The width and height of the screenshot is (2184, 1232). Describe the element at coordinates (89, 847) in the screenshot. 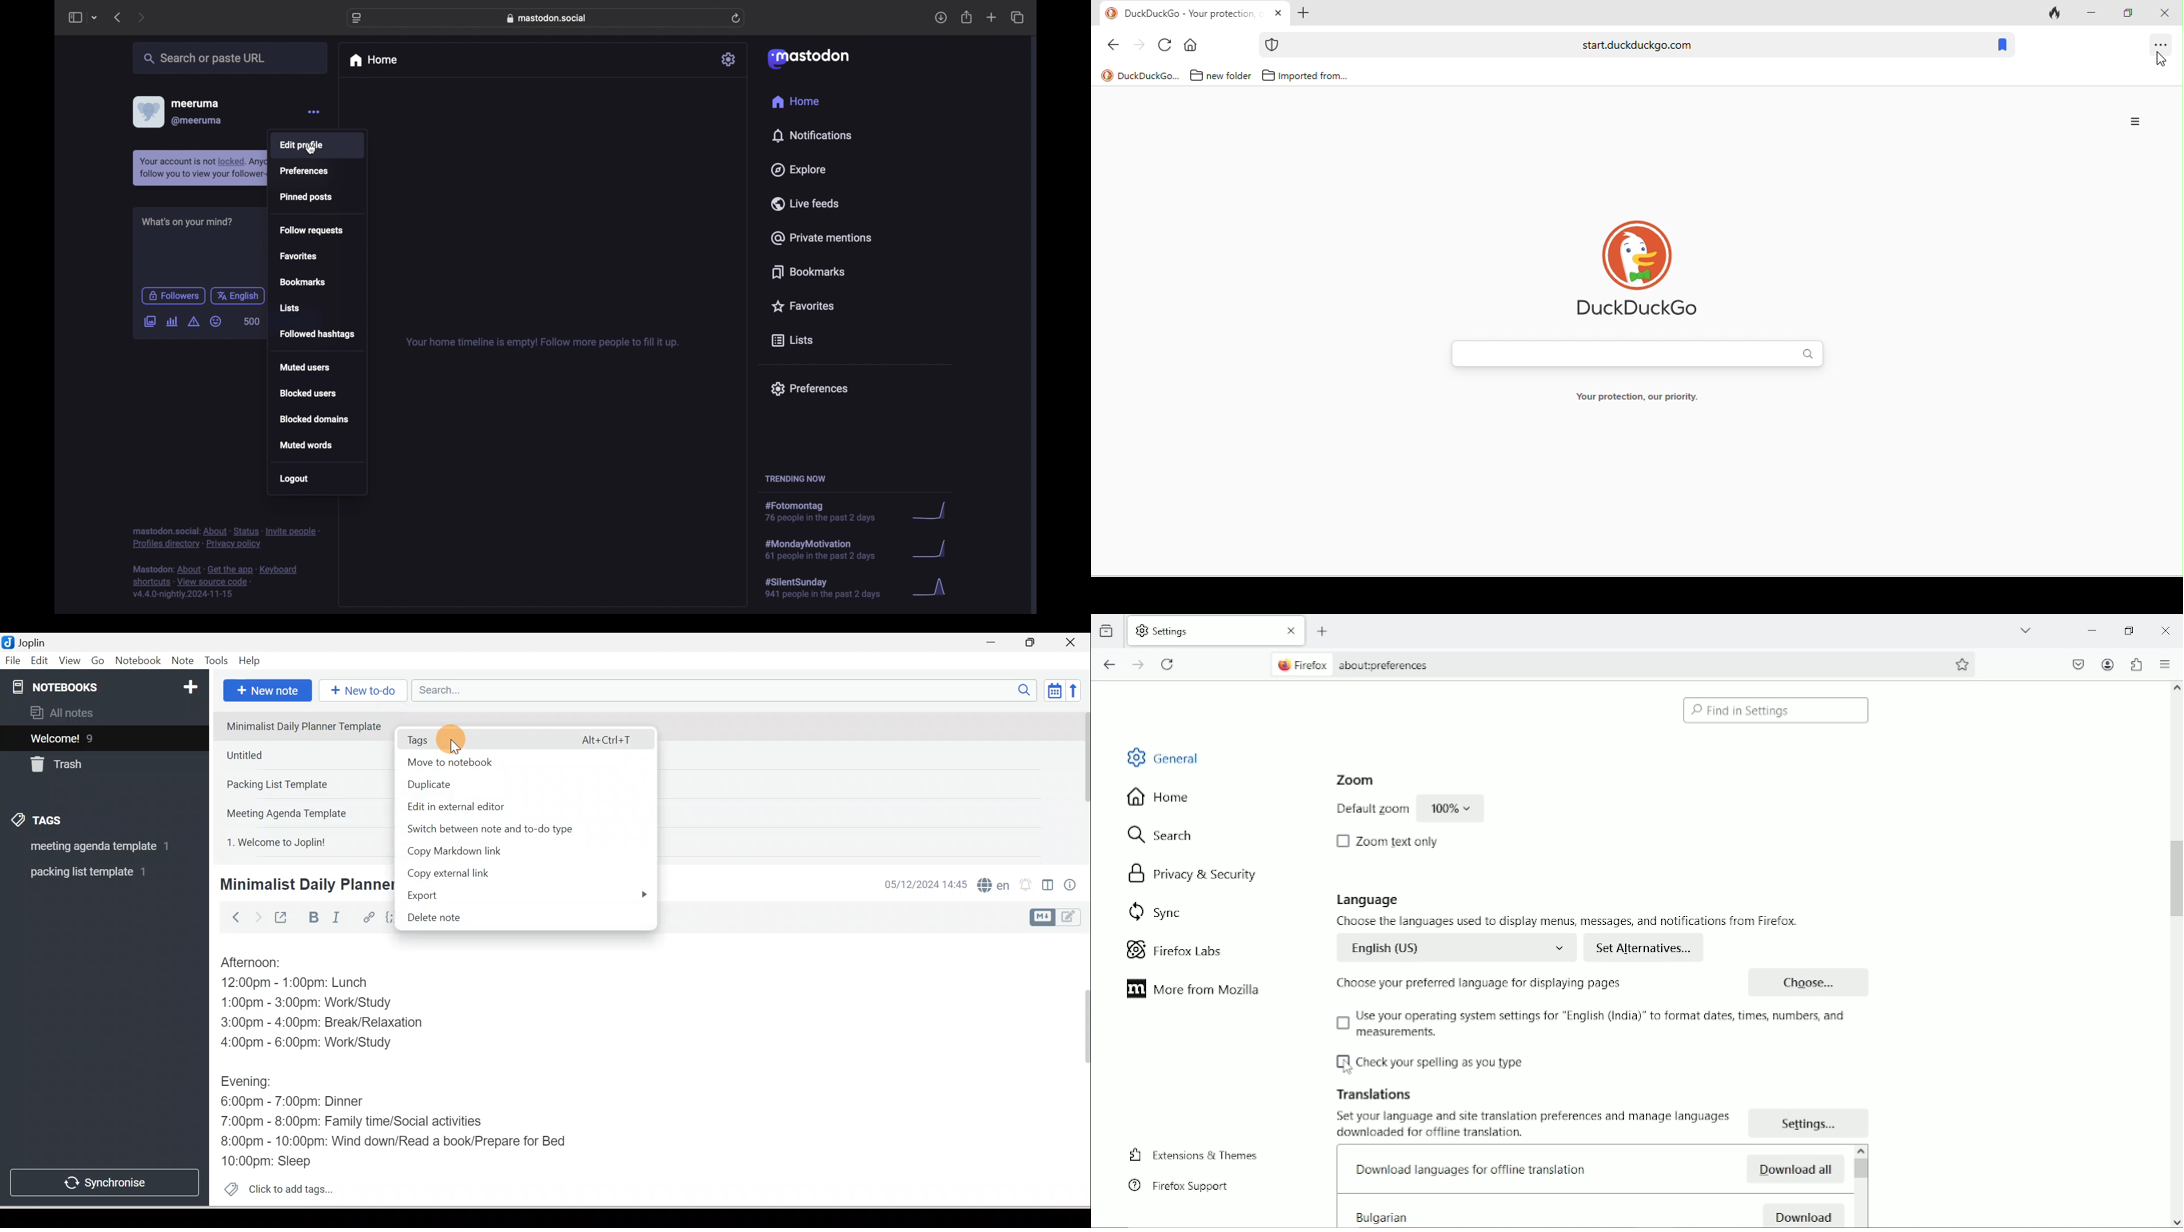

I see `Tag 1` at that location.